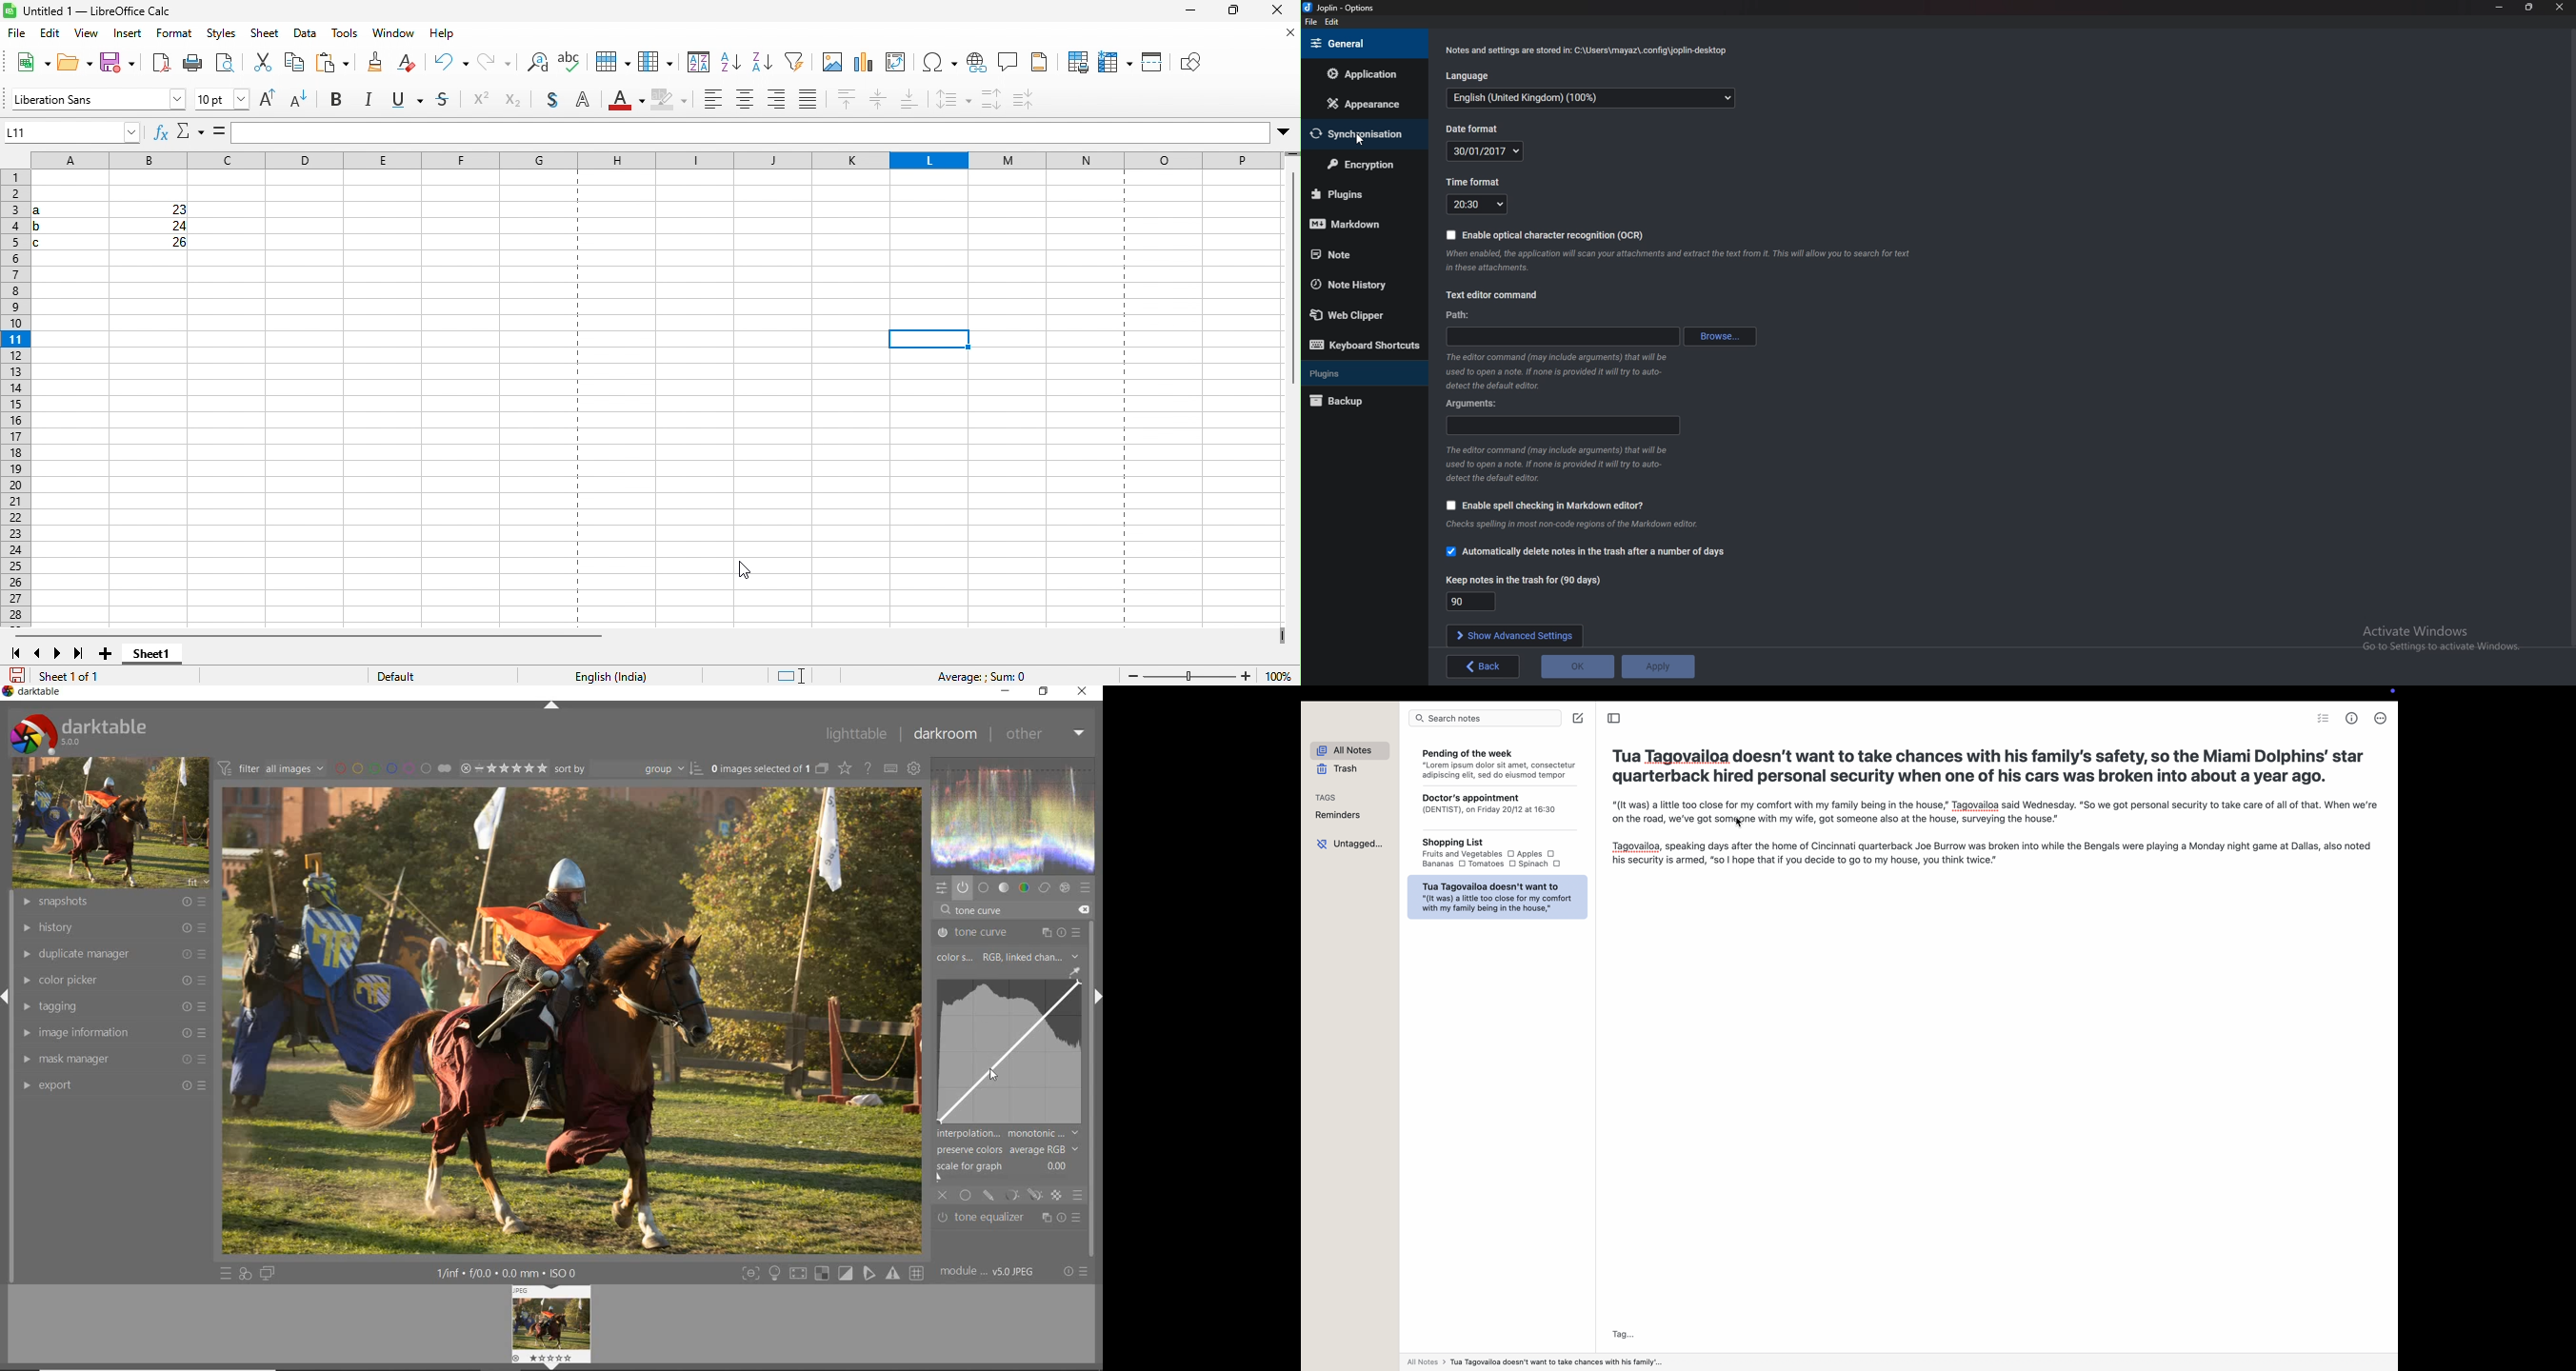 This screenshot has width=2576, height=1372. What do you see at coordinates (1483, 719) in the screenshot?
I see `search bar` at bounding box center [1483, 719].